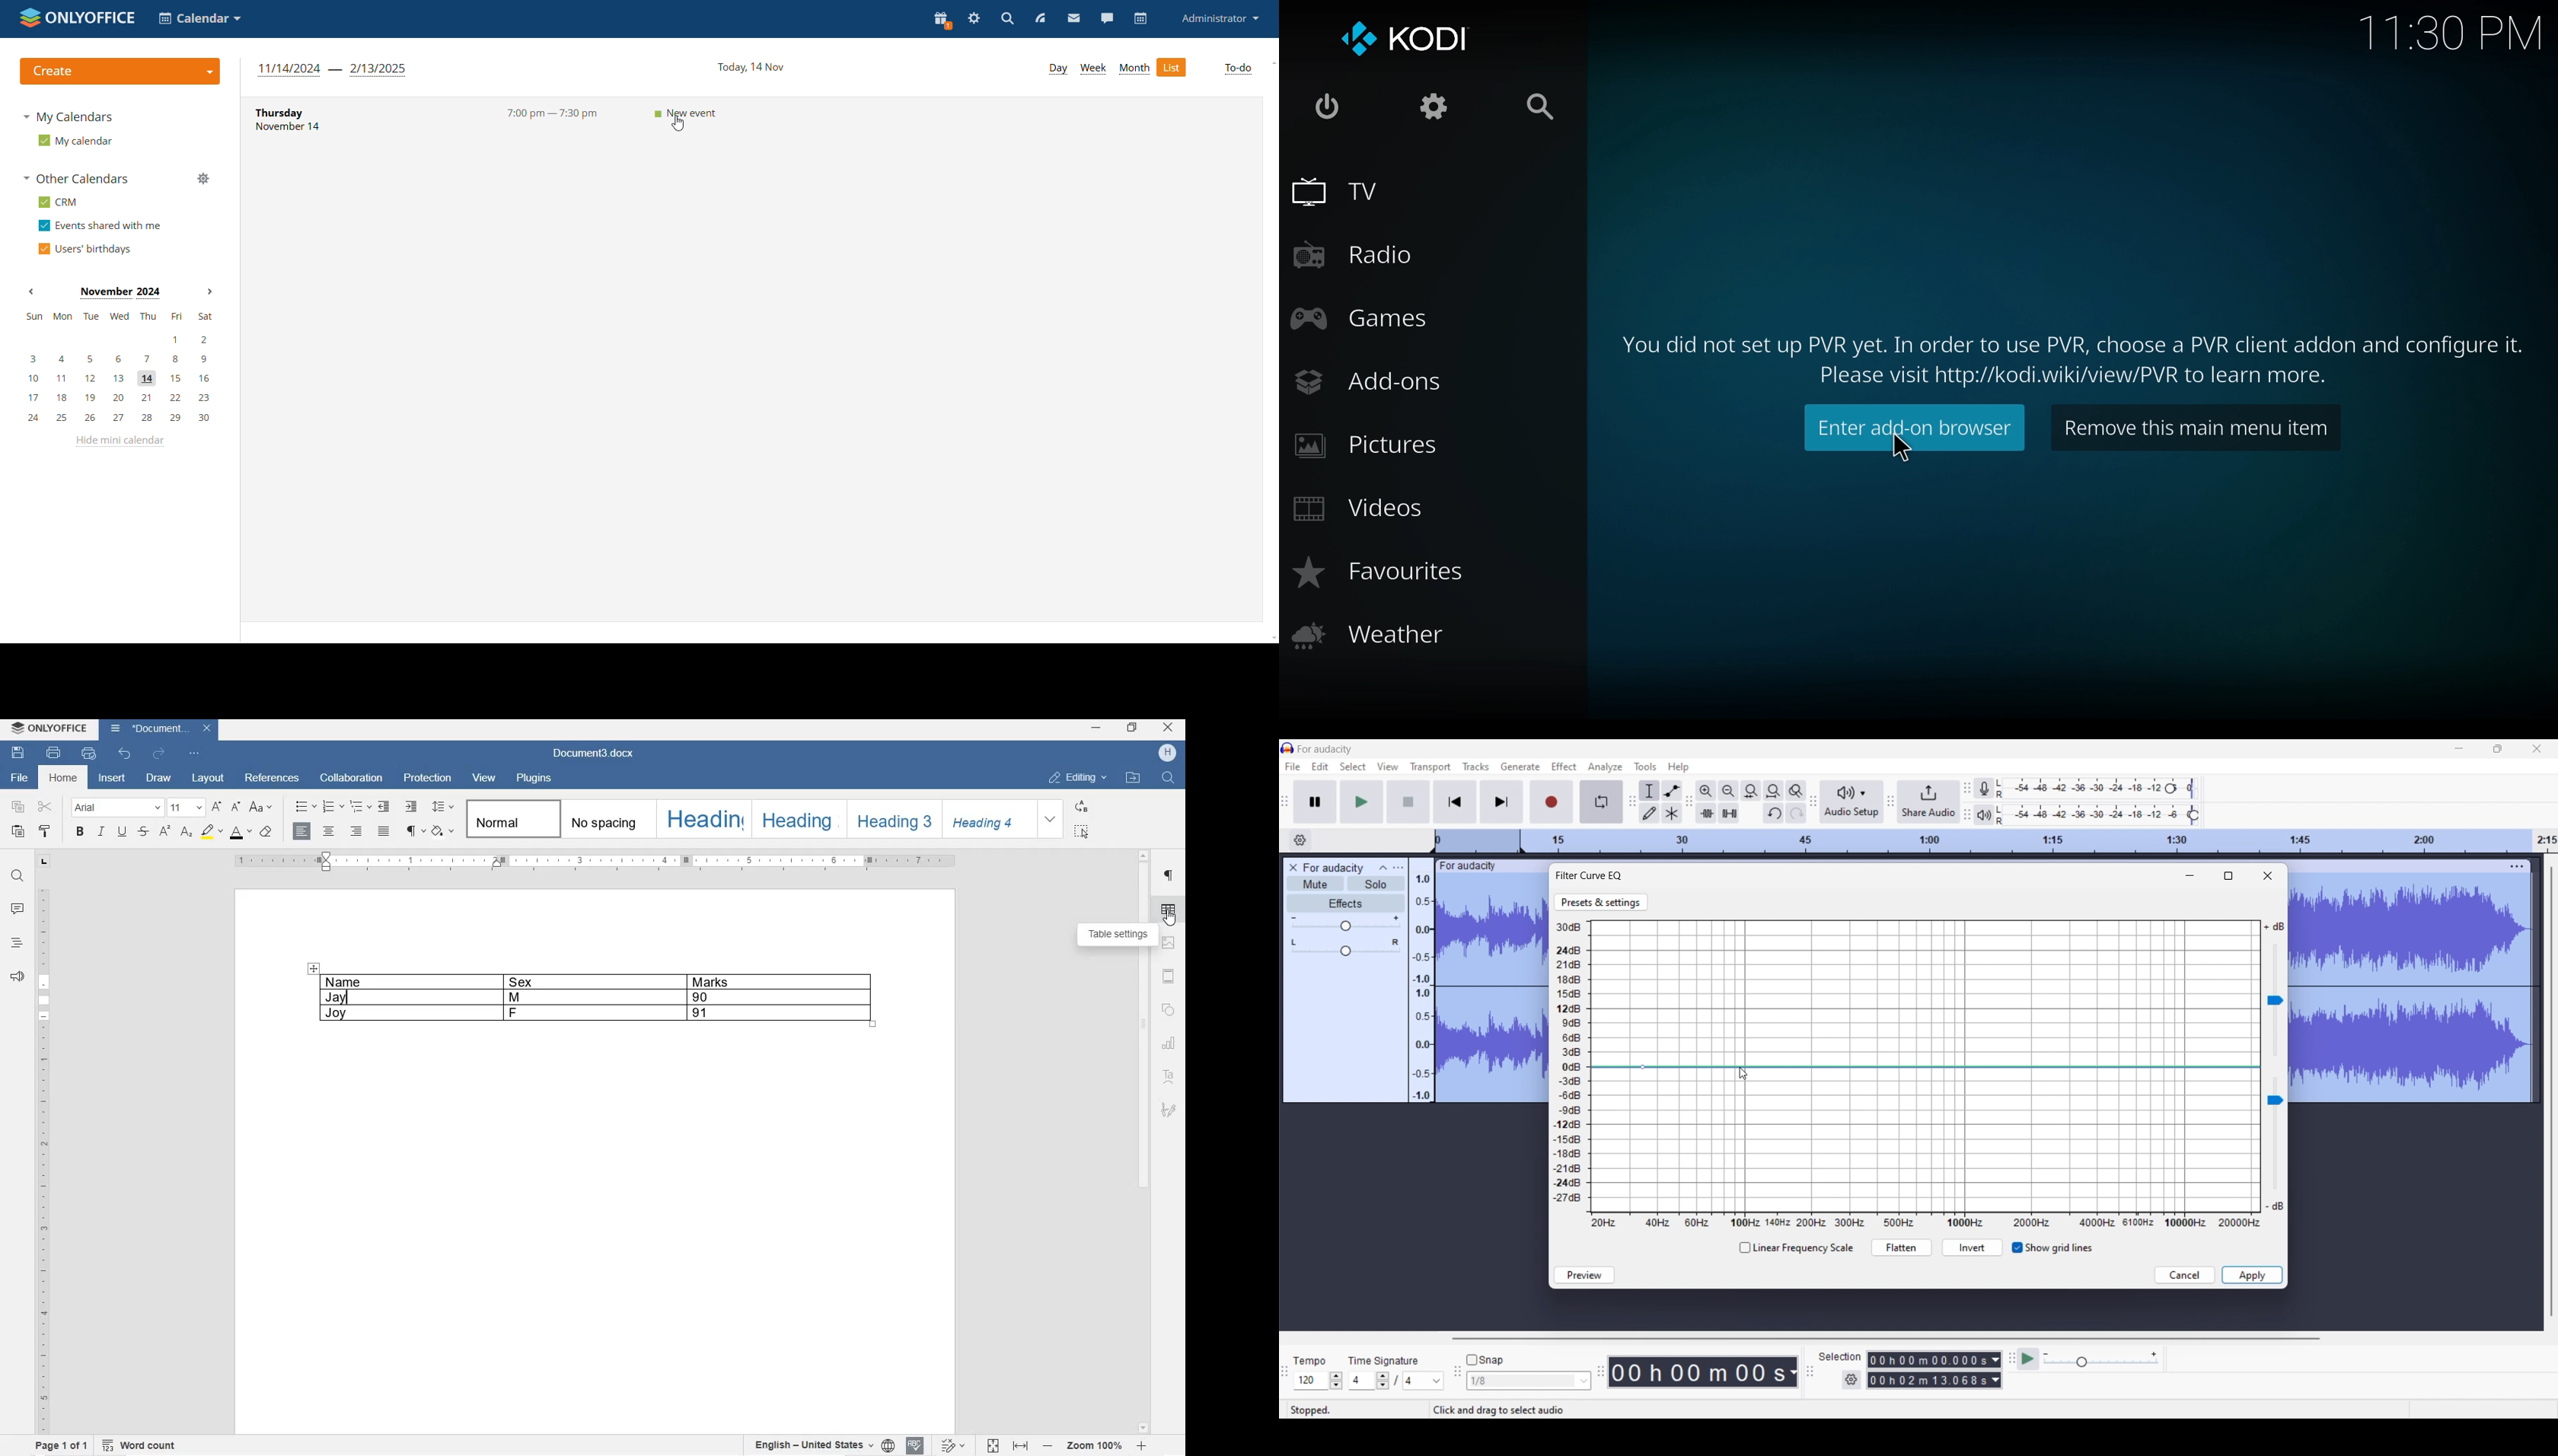 The image size is (2576, 1456). What do you see at coordinates (536, 779) in the screenshot?
I see `PLUGINS` at bounding box center [536, 779].